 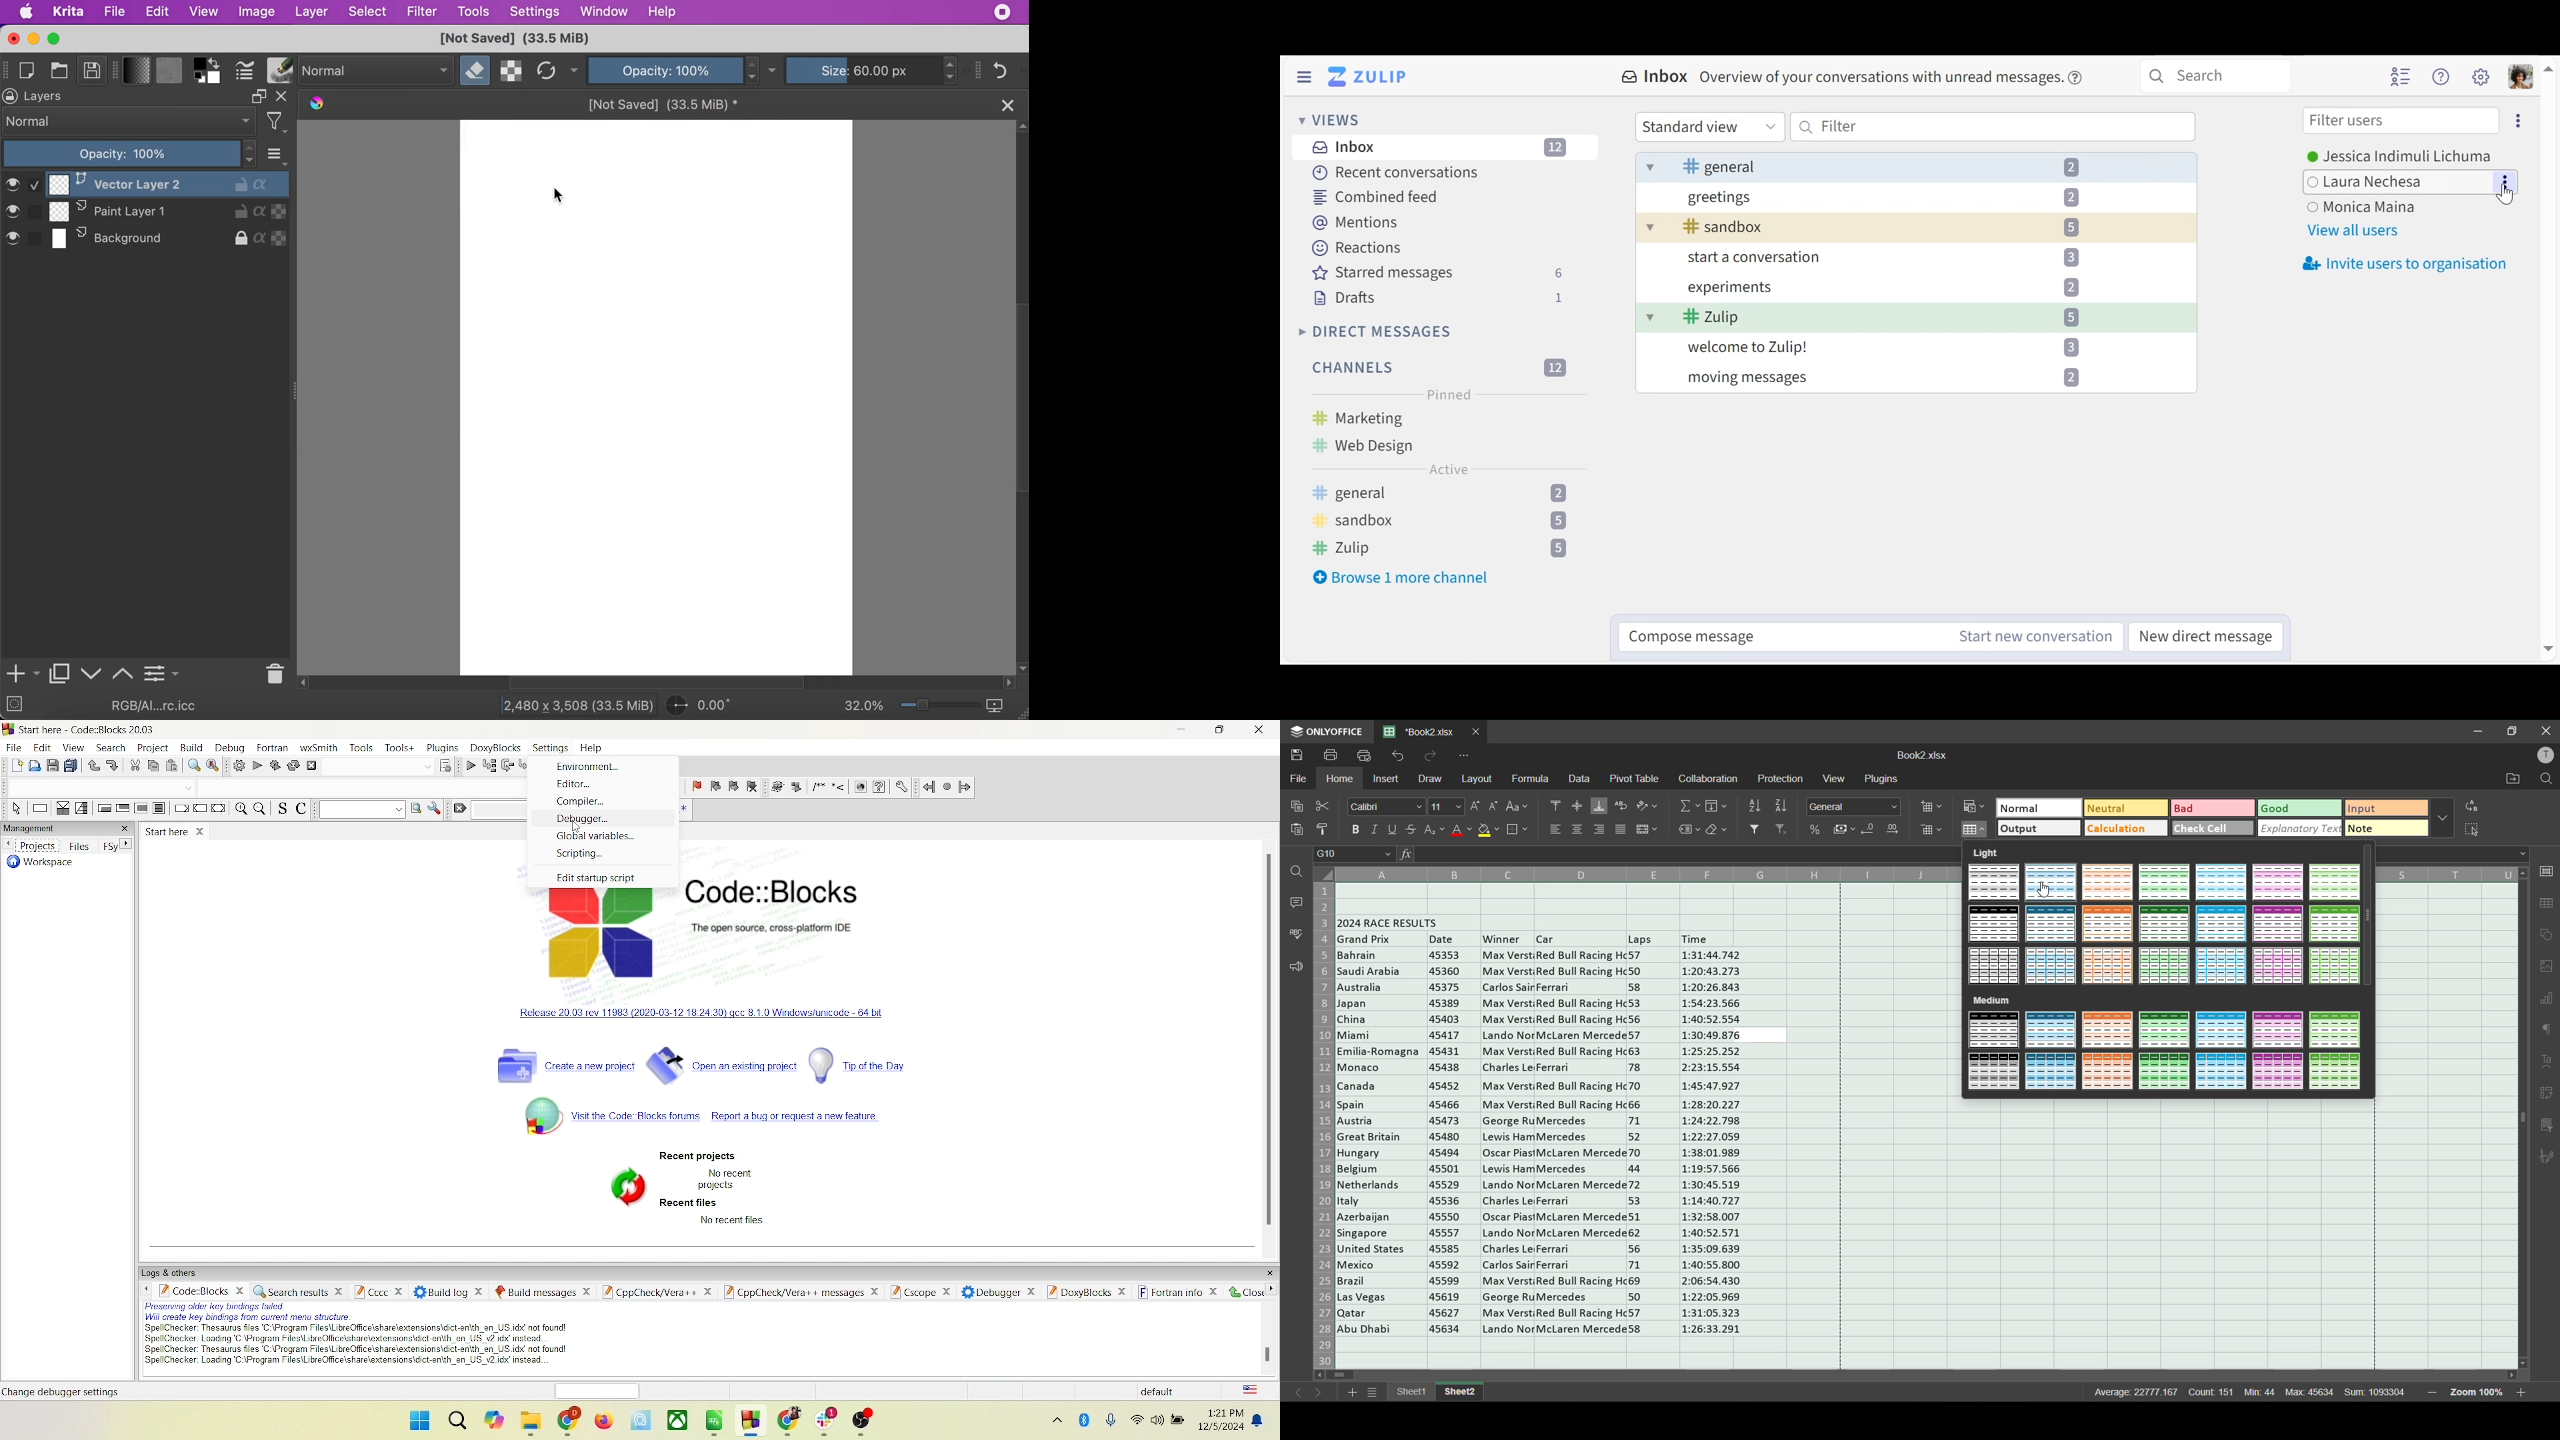 What do you see at coordinates (2516, 781) in the screenshot?
I see `open location` at bounding box center [2516, 781].